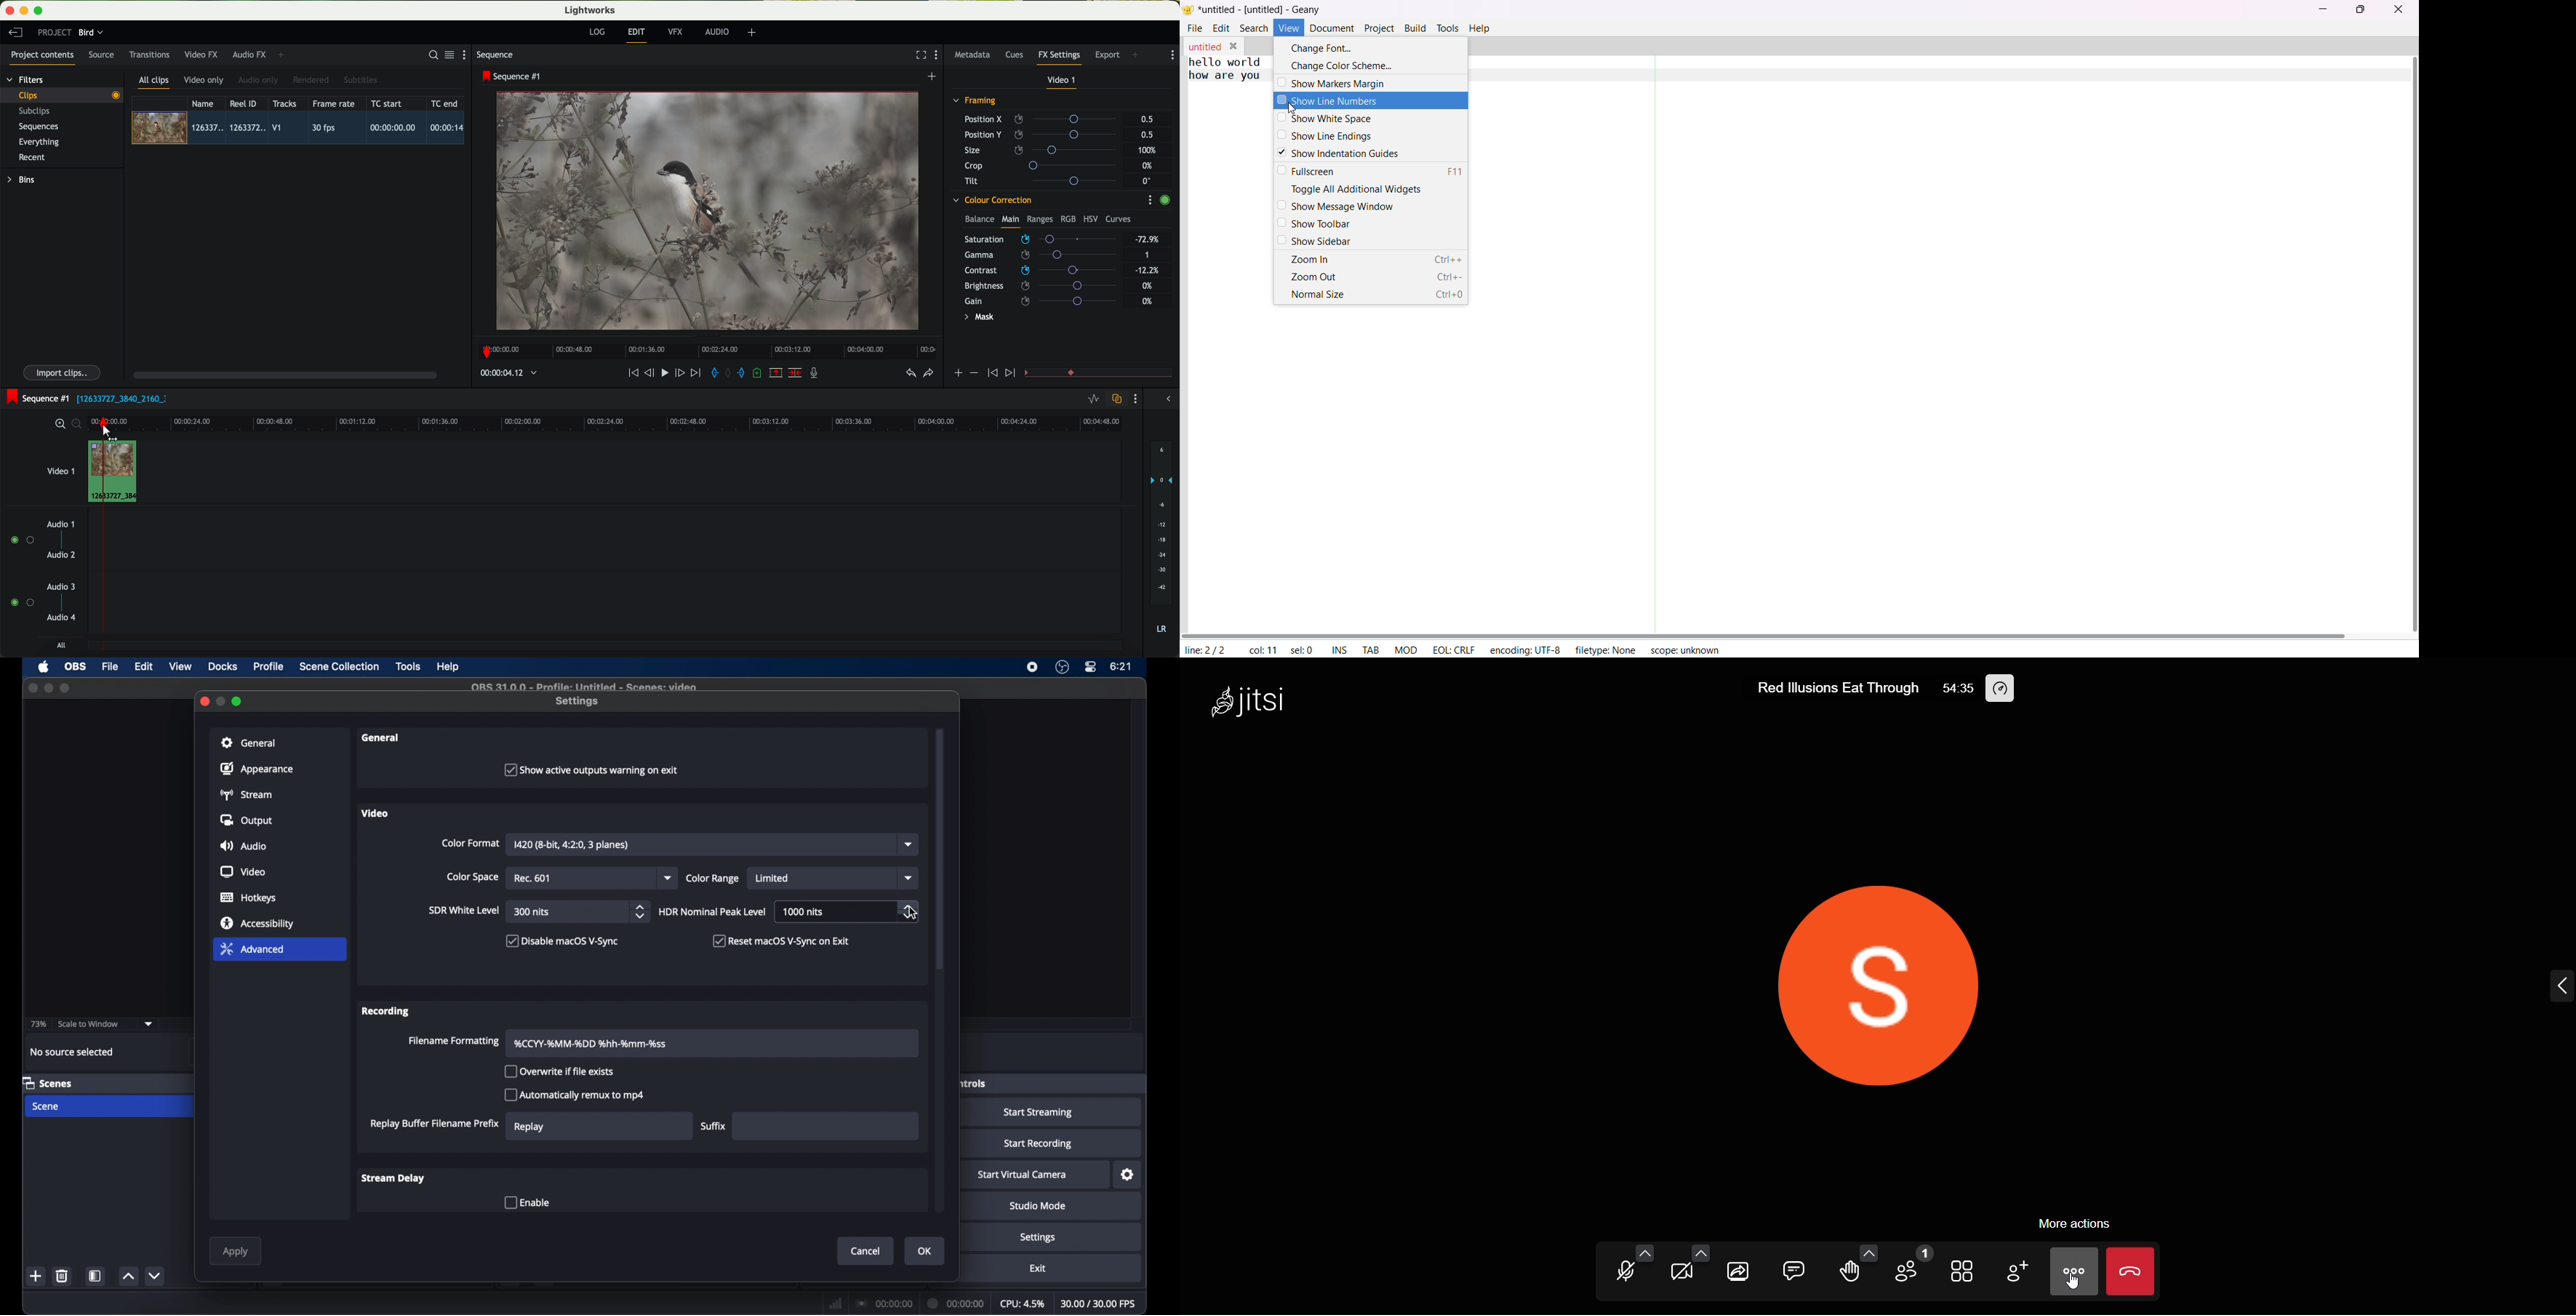 This screenshot has width=2576, height=1316. Describe the element at coordinates (26, 11) in the screenshot. I see `minimize program` at that location.